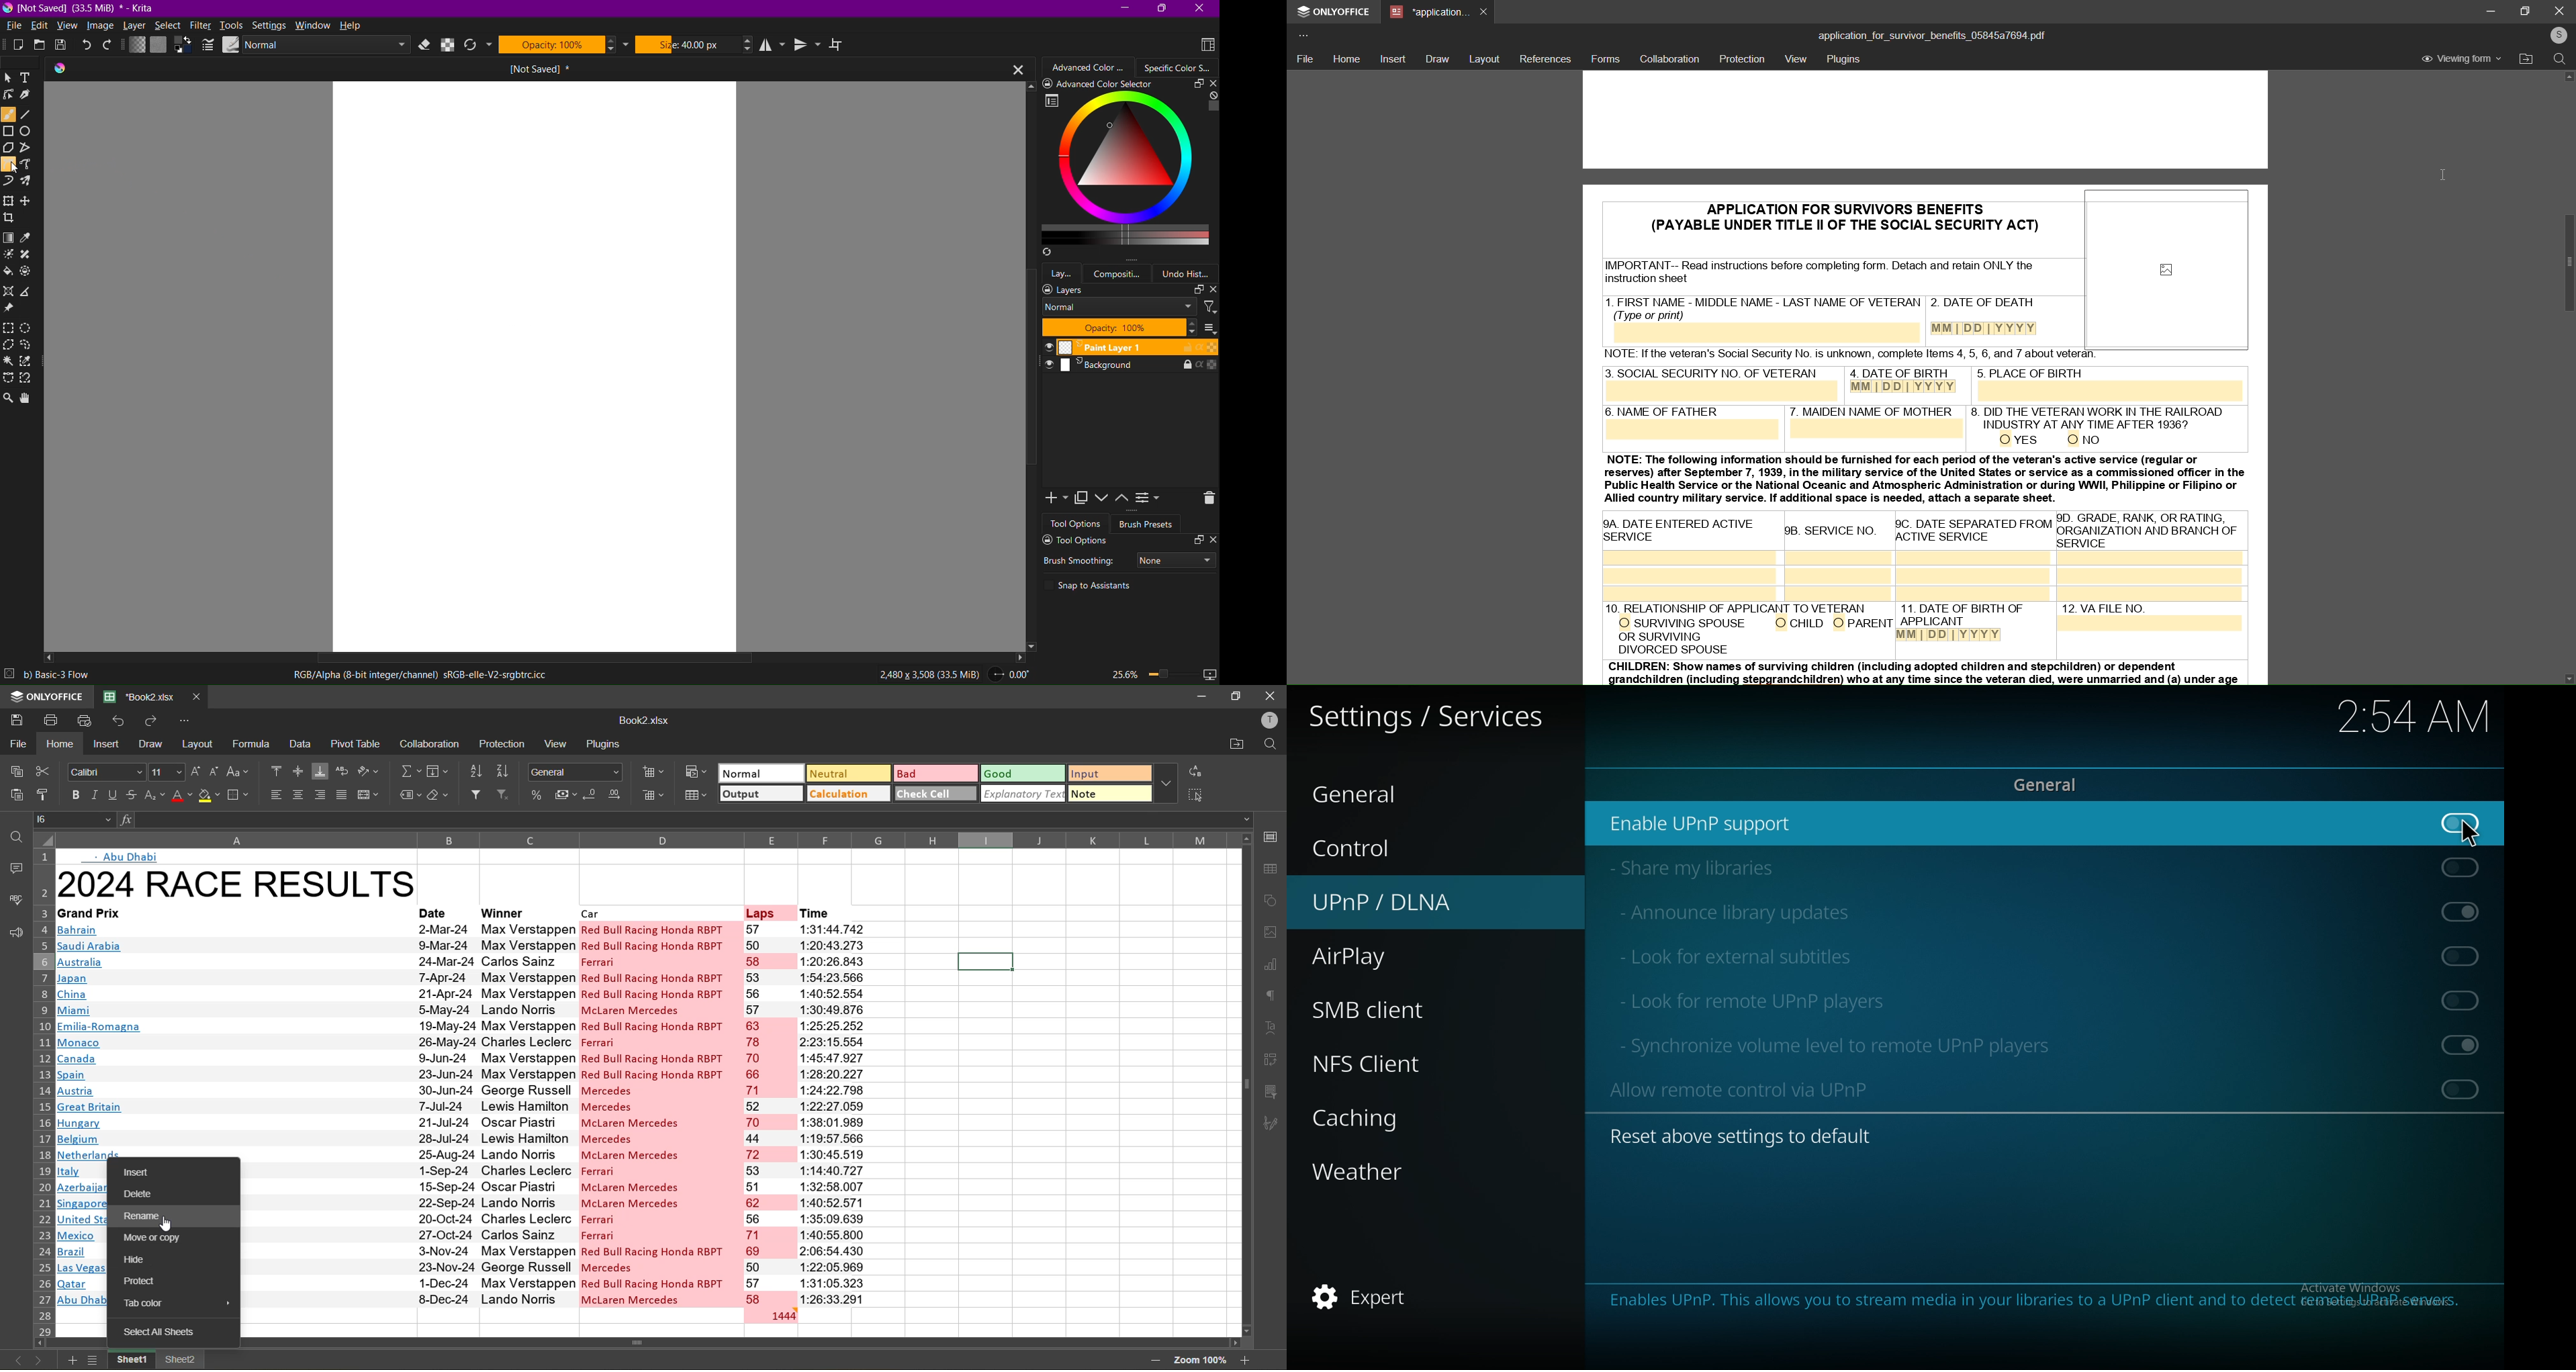 The width and height of the screenshot is (2576, 1372). I want to click on Assistant Tool, so click(11, 291).